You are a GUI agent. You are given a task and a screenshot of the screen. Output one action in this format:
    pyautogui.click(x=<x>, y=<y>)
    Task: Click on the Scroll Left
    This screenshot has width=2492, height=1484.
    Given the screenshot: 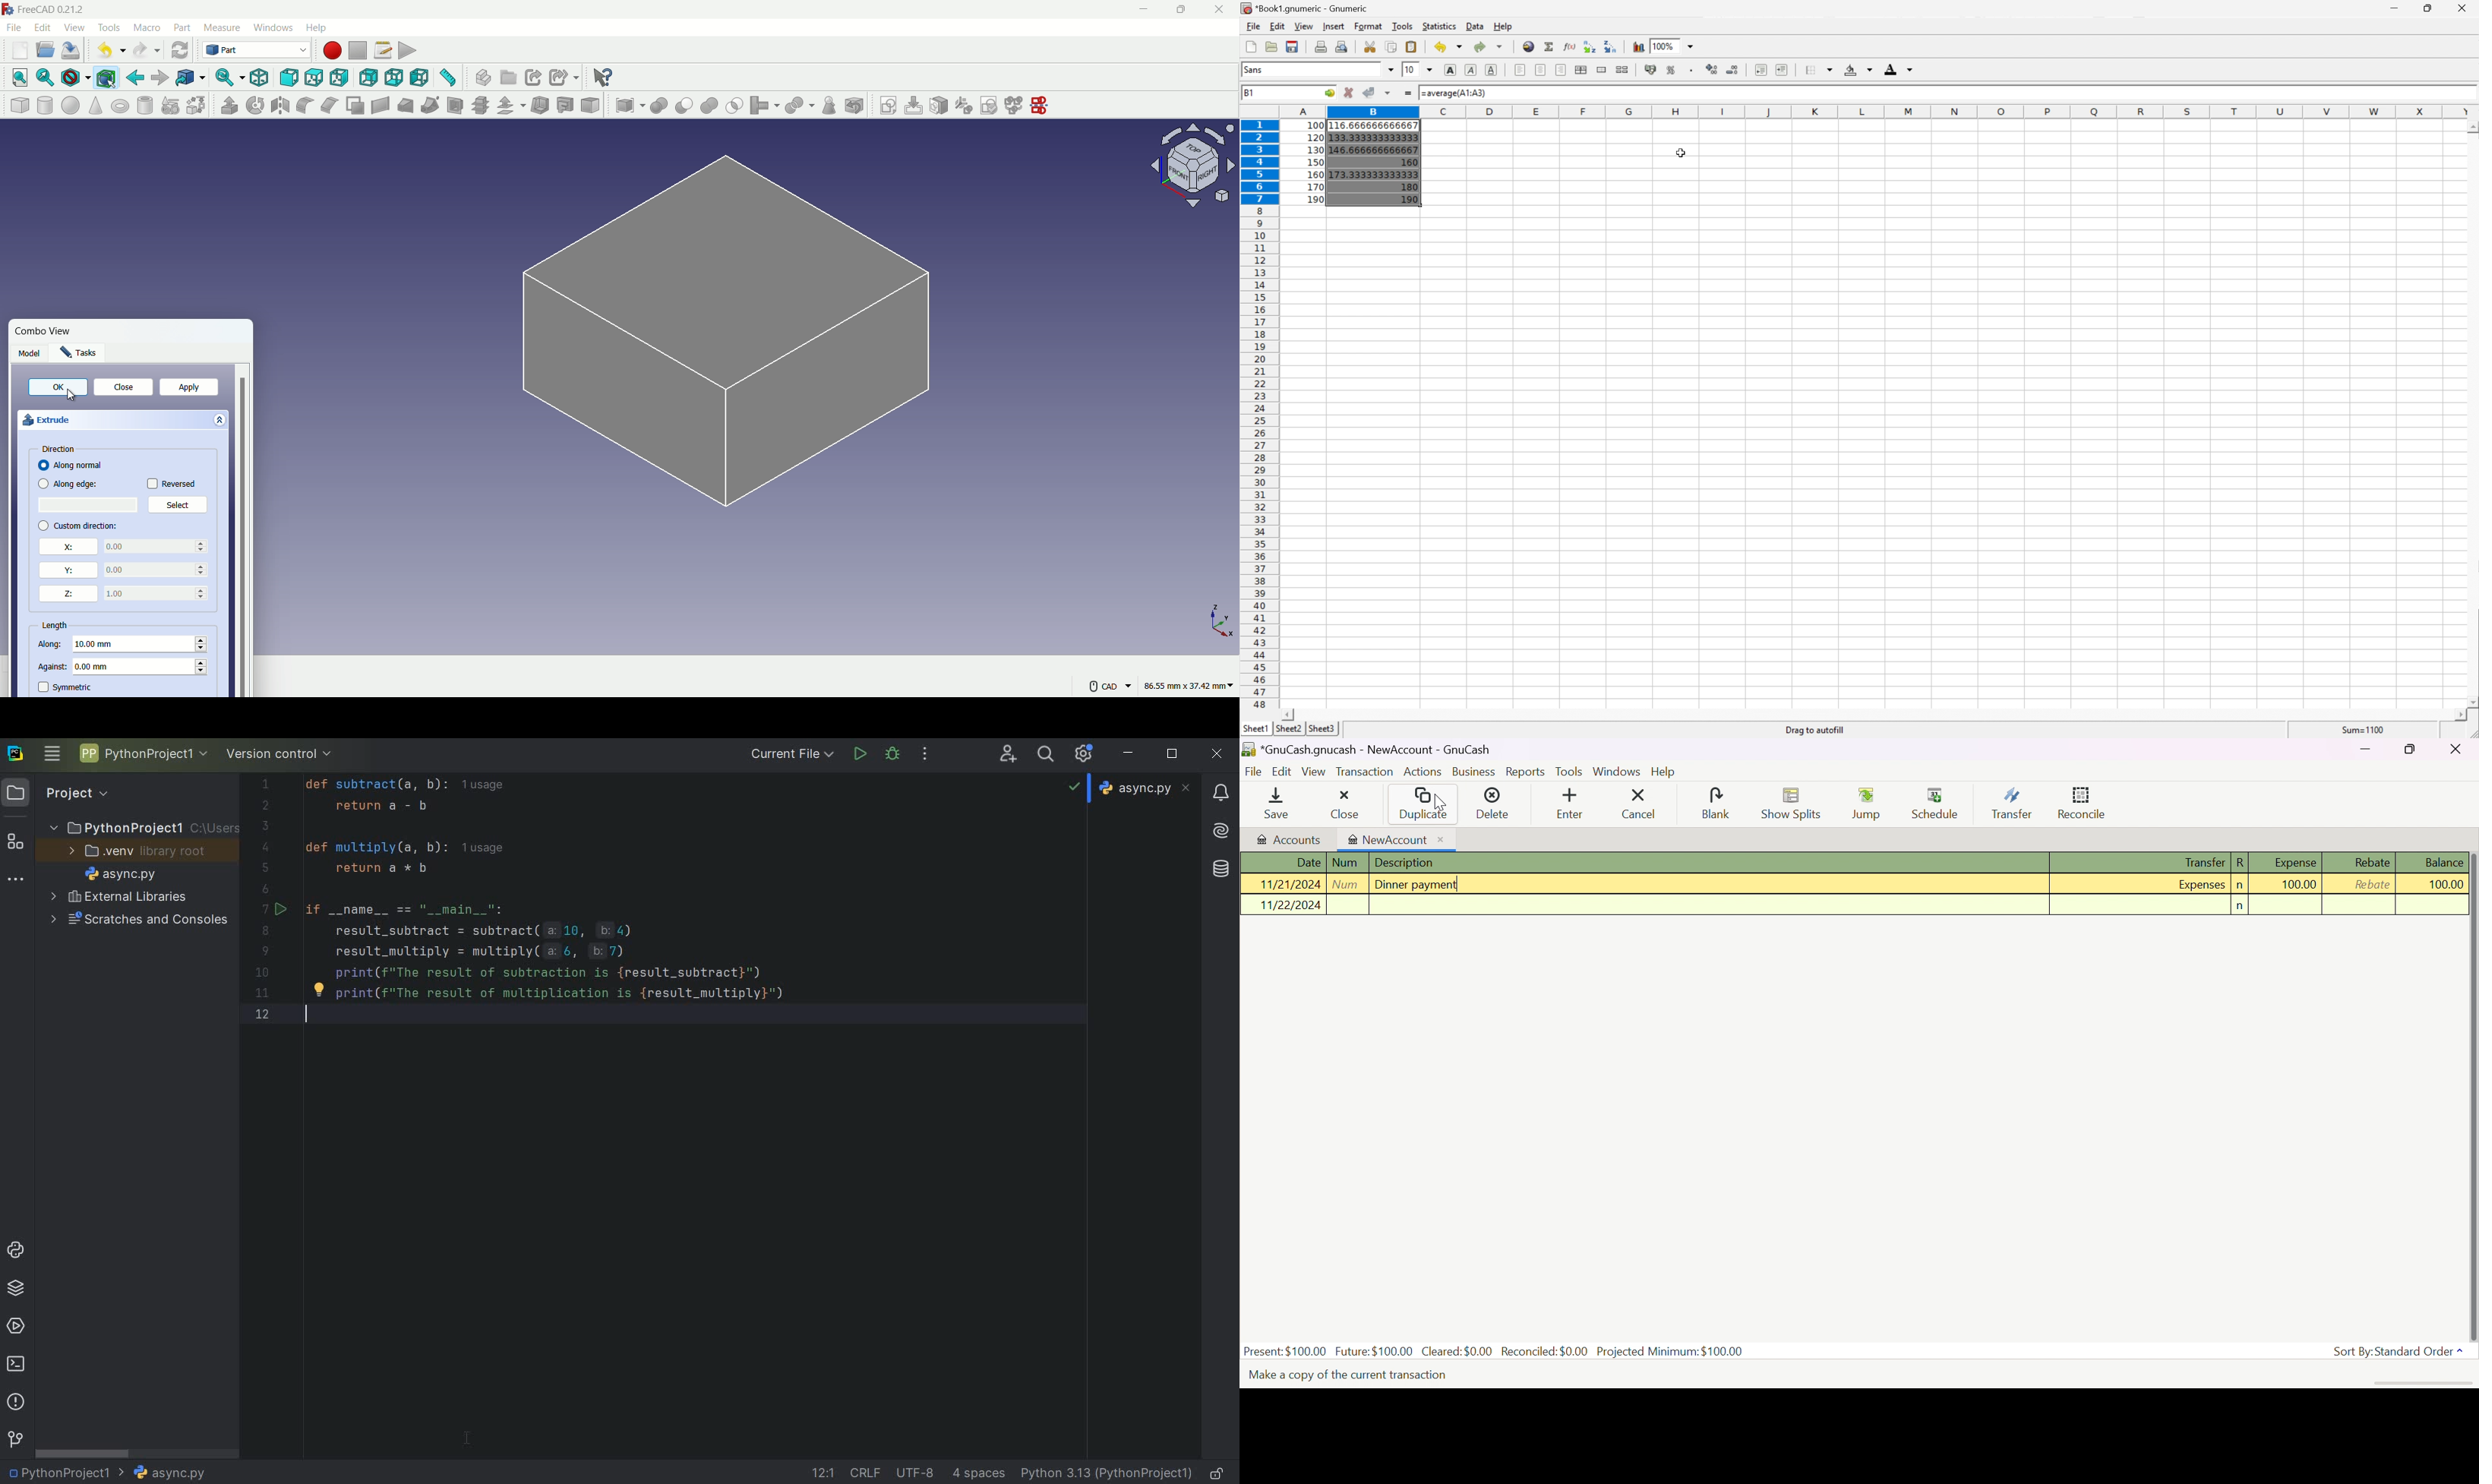 What is the action you would take?
    pyautogui.click(x=1291, y=713)
    